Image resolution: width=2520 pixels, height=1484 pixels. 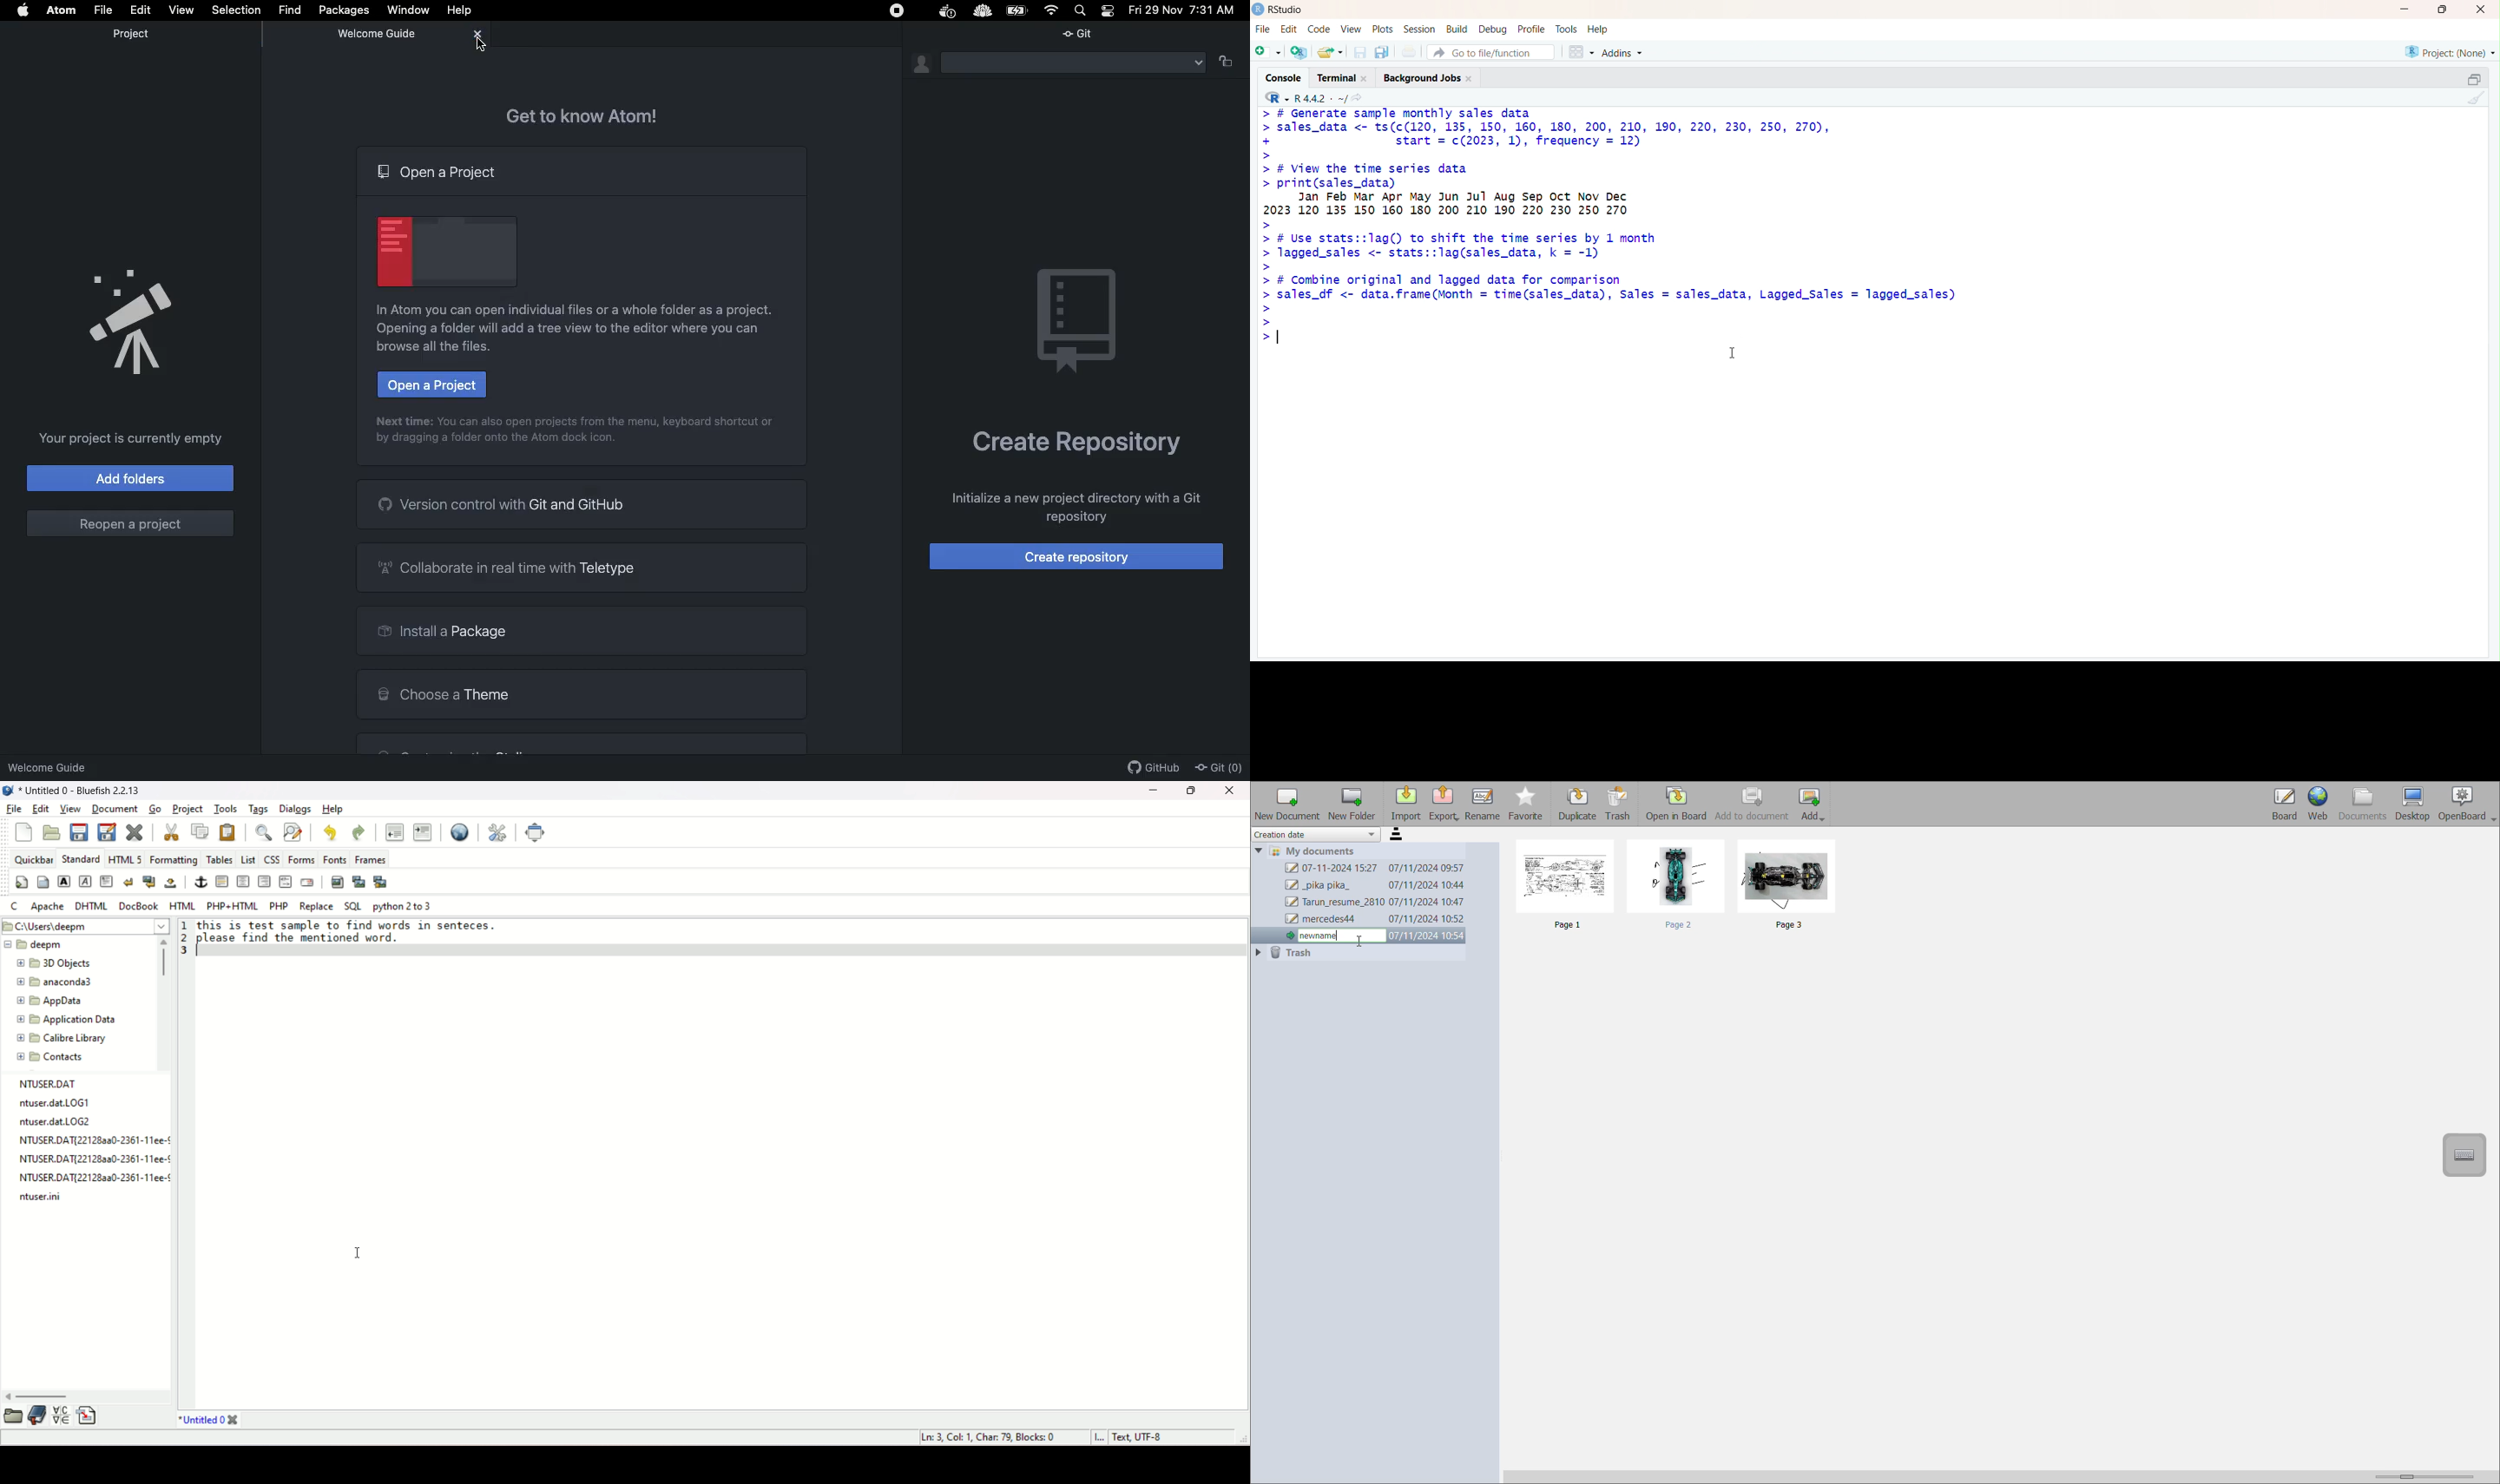 I want to click on background jobs, so click(x=1431, y=79).